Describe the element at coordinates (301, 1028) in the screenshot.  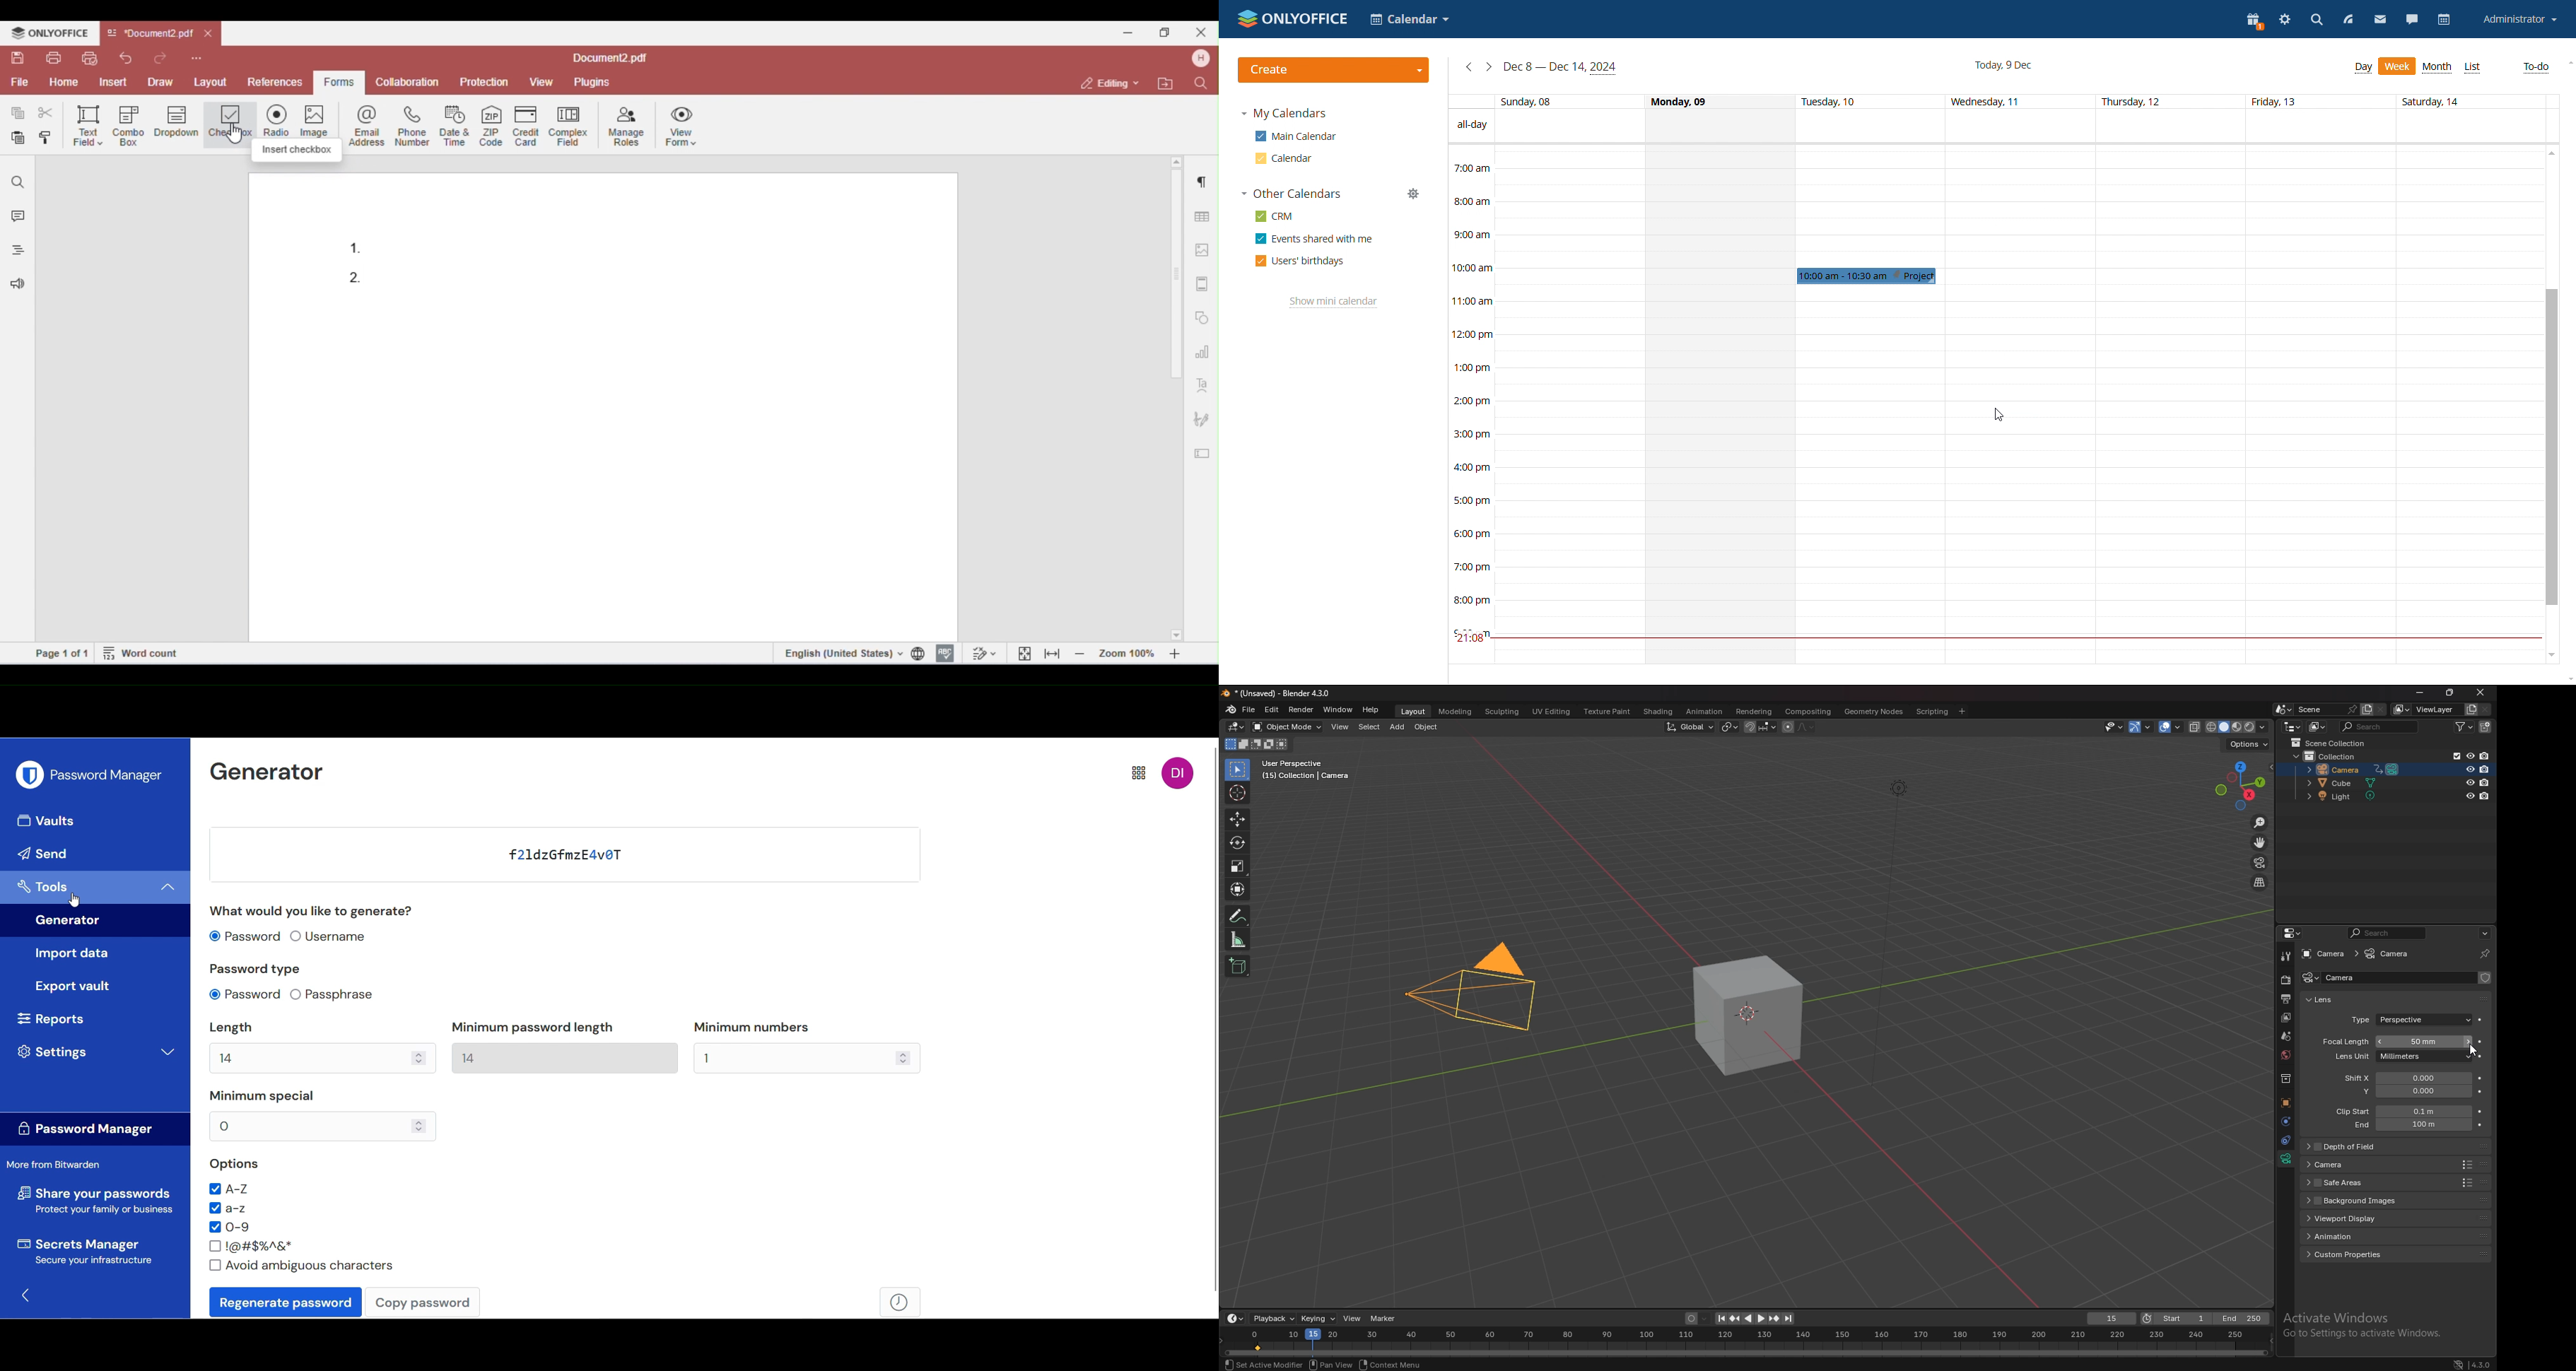
I see `Indicates length settings` at that location.